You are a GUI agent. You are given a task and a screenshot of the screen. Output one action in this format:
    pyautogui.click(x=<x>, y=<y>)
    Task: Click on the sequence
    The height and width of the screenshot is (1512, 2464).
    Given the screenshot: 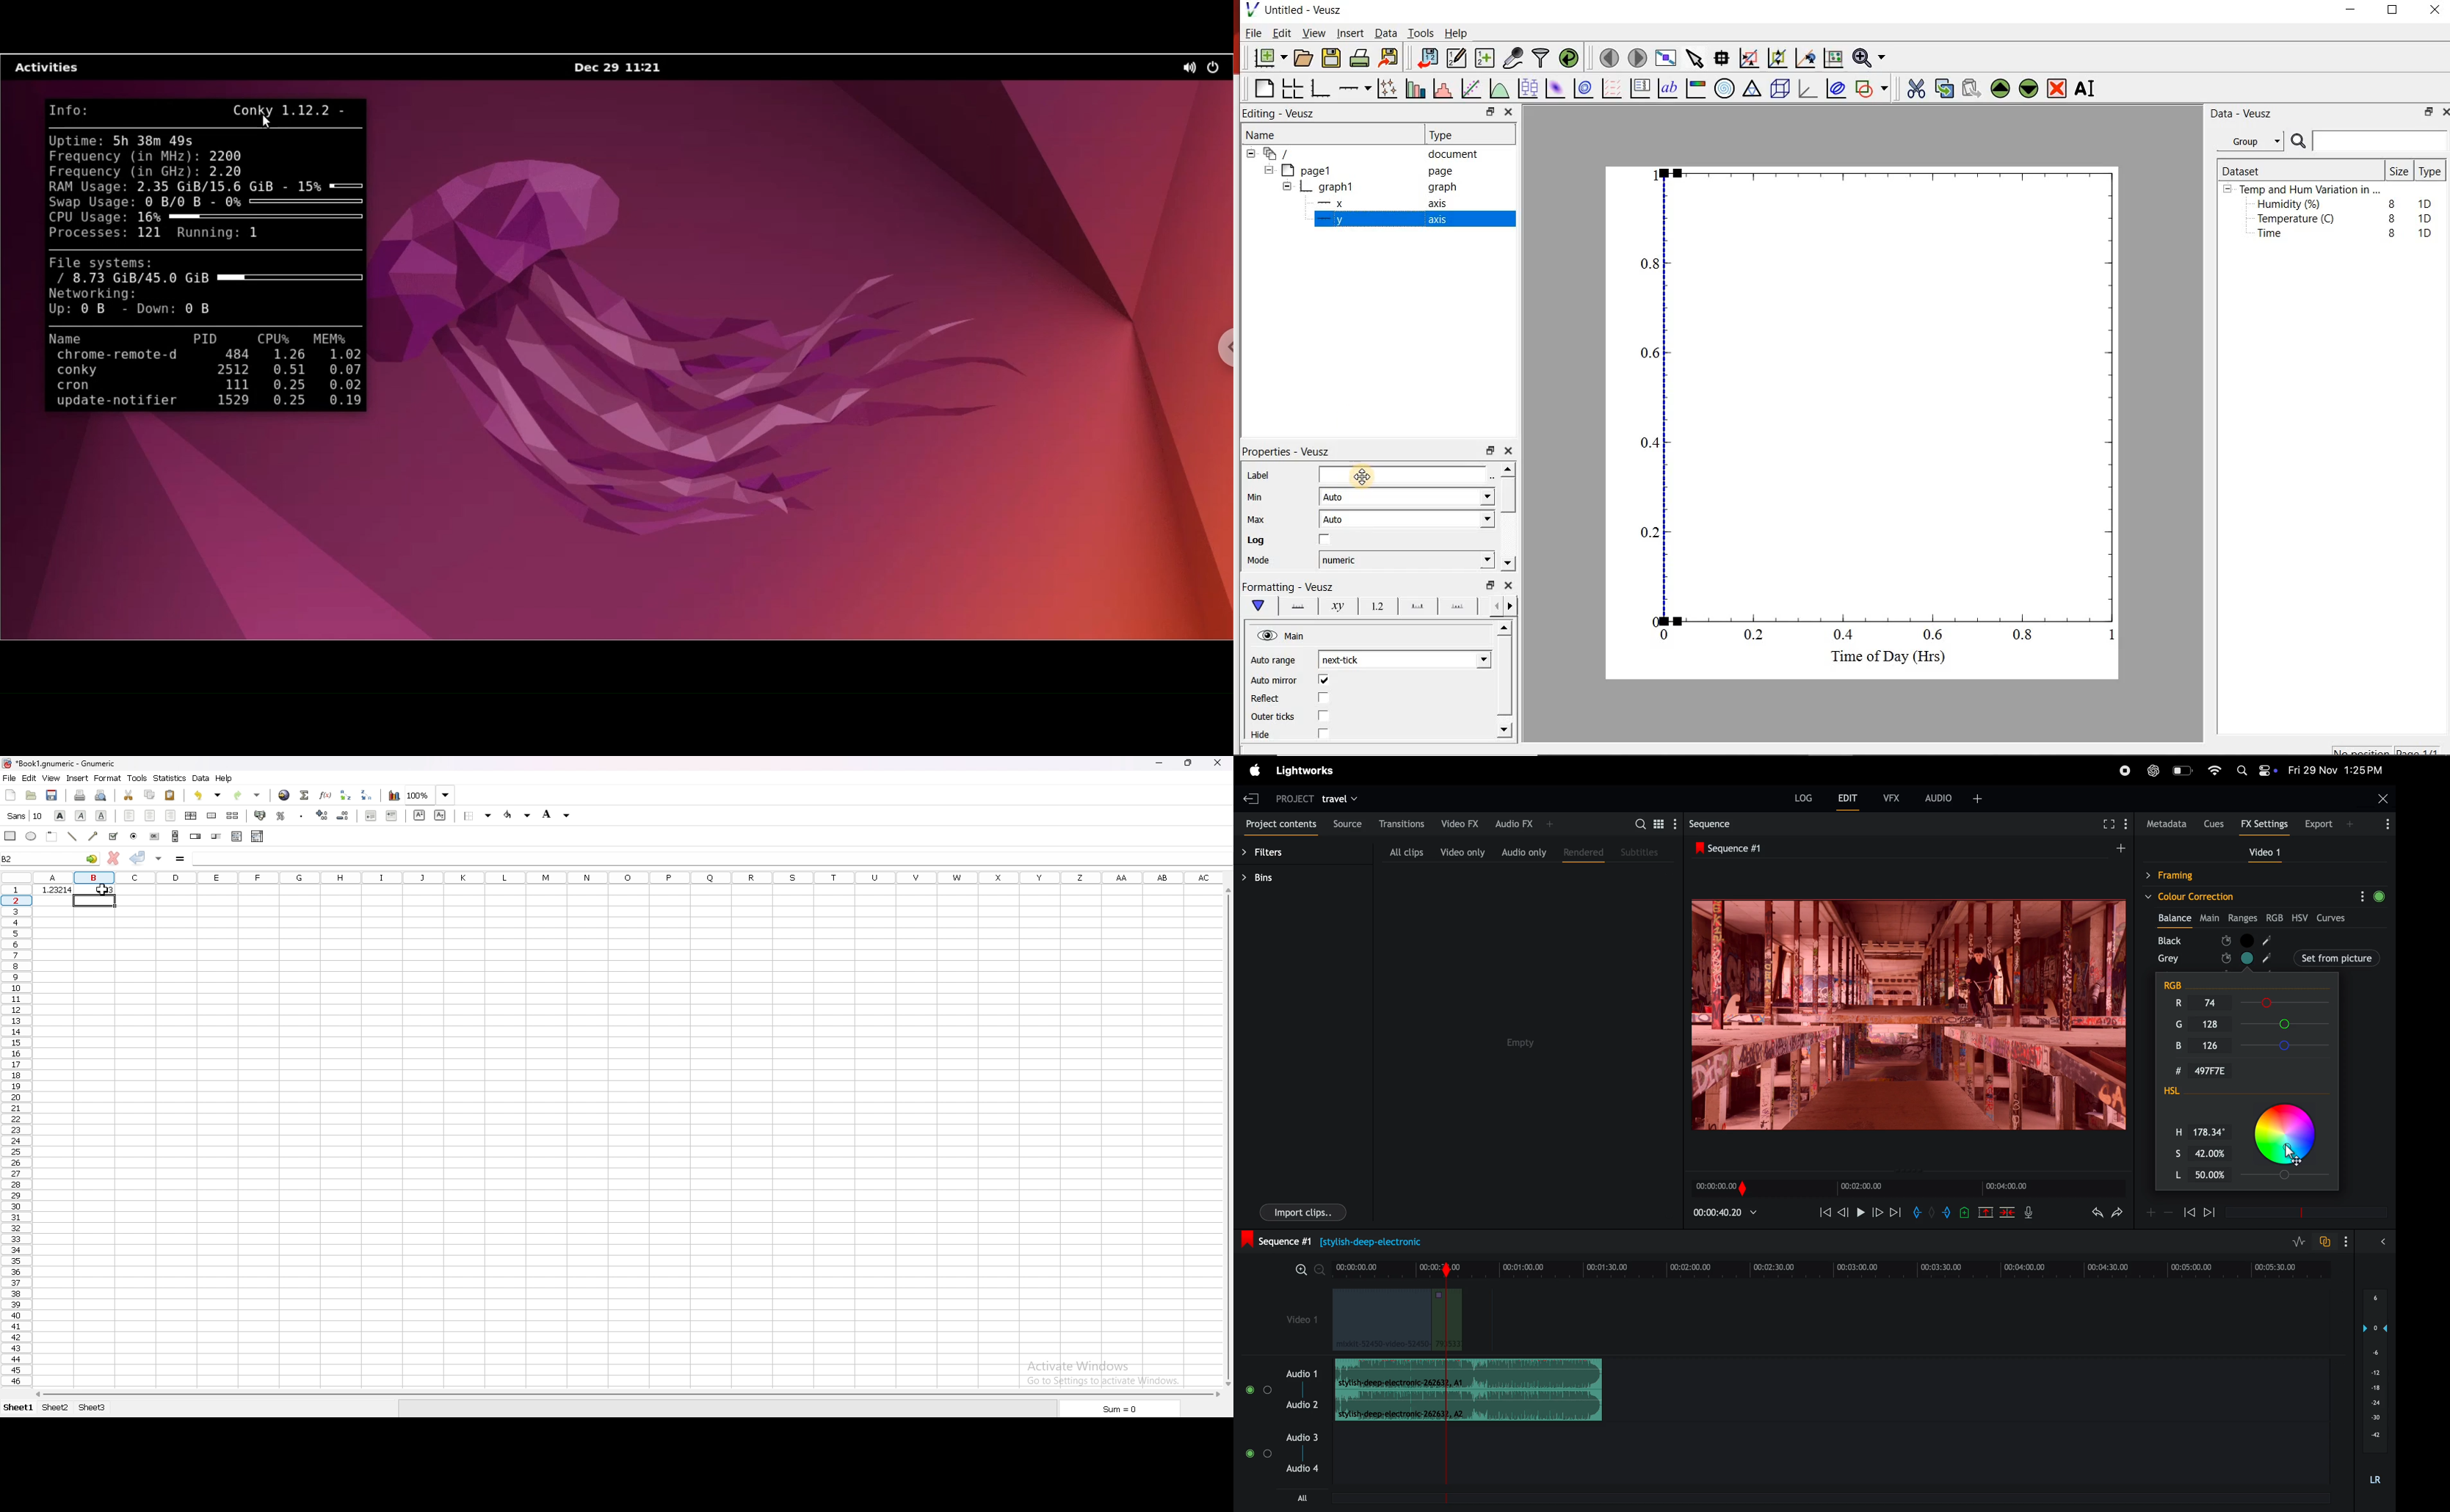 What is the action you would take?
    pyautogui.click(x=1723, y=822)
    